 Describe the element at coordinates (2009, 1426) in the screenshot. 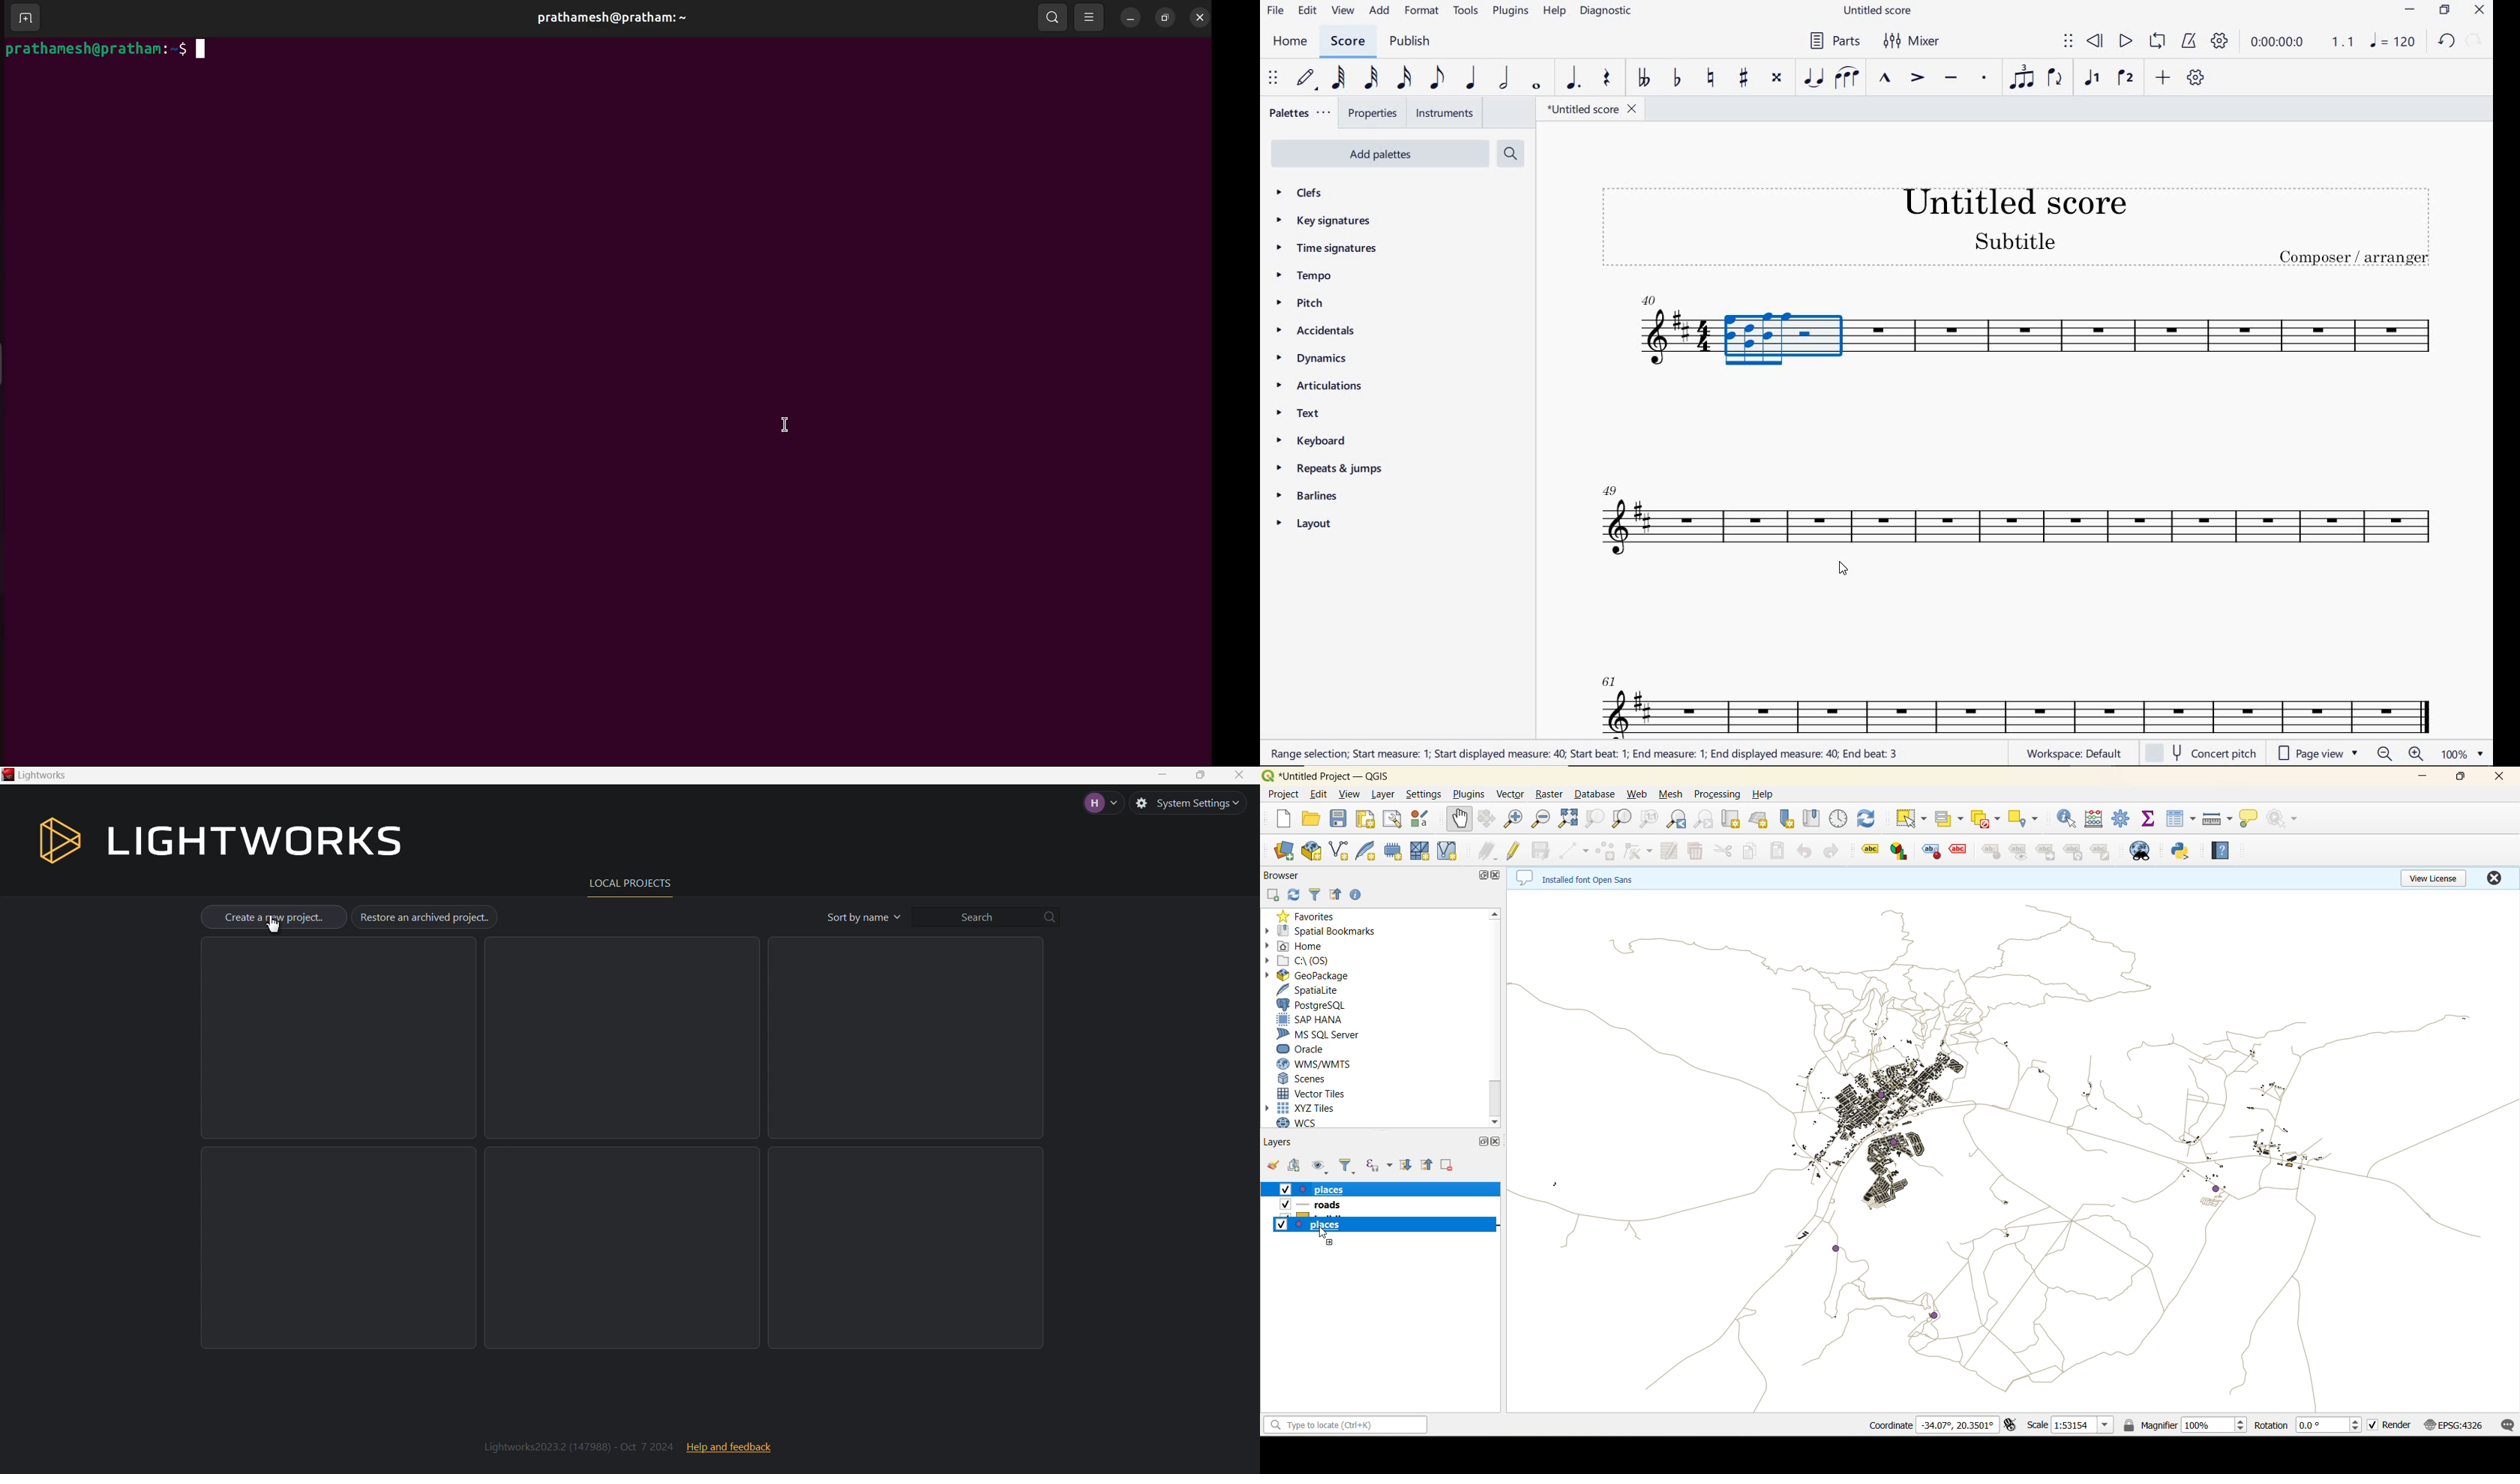

I see `toggle extents` at that location.